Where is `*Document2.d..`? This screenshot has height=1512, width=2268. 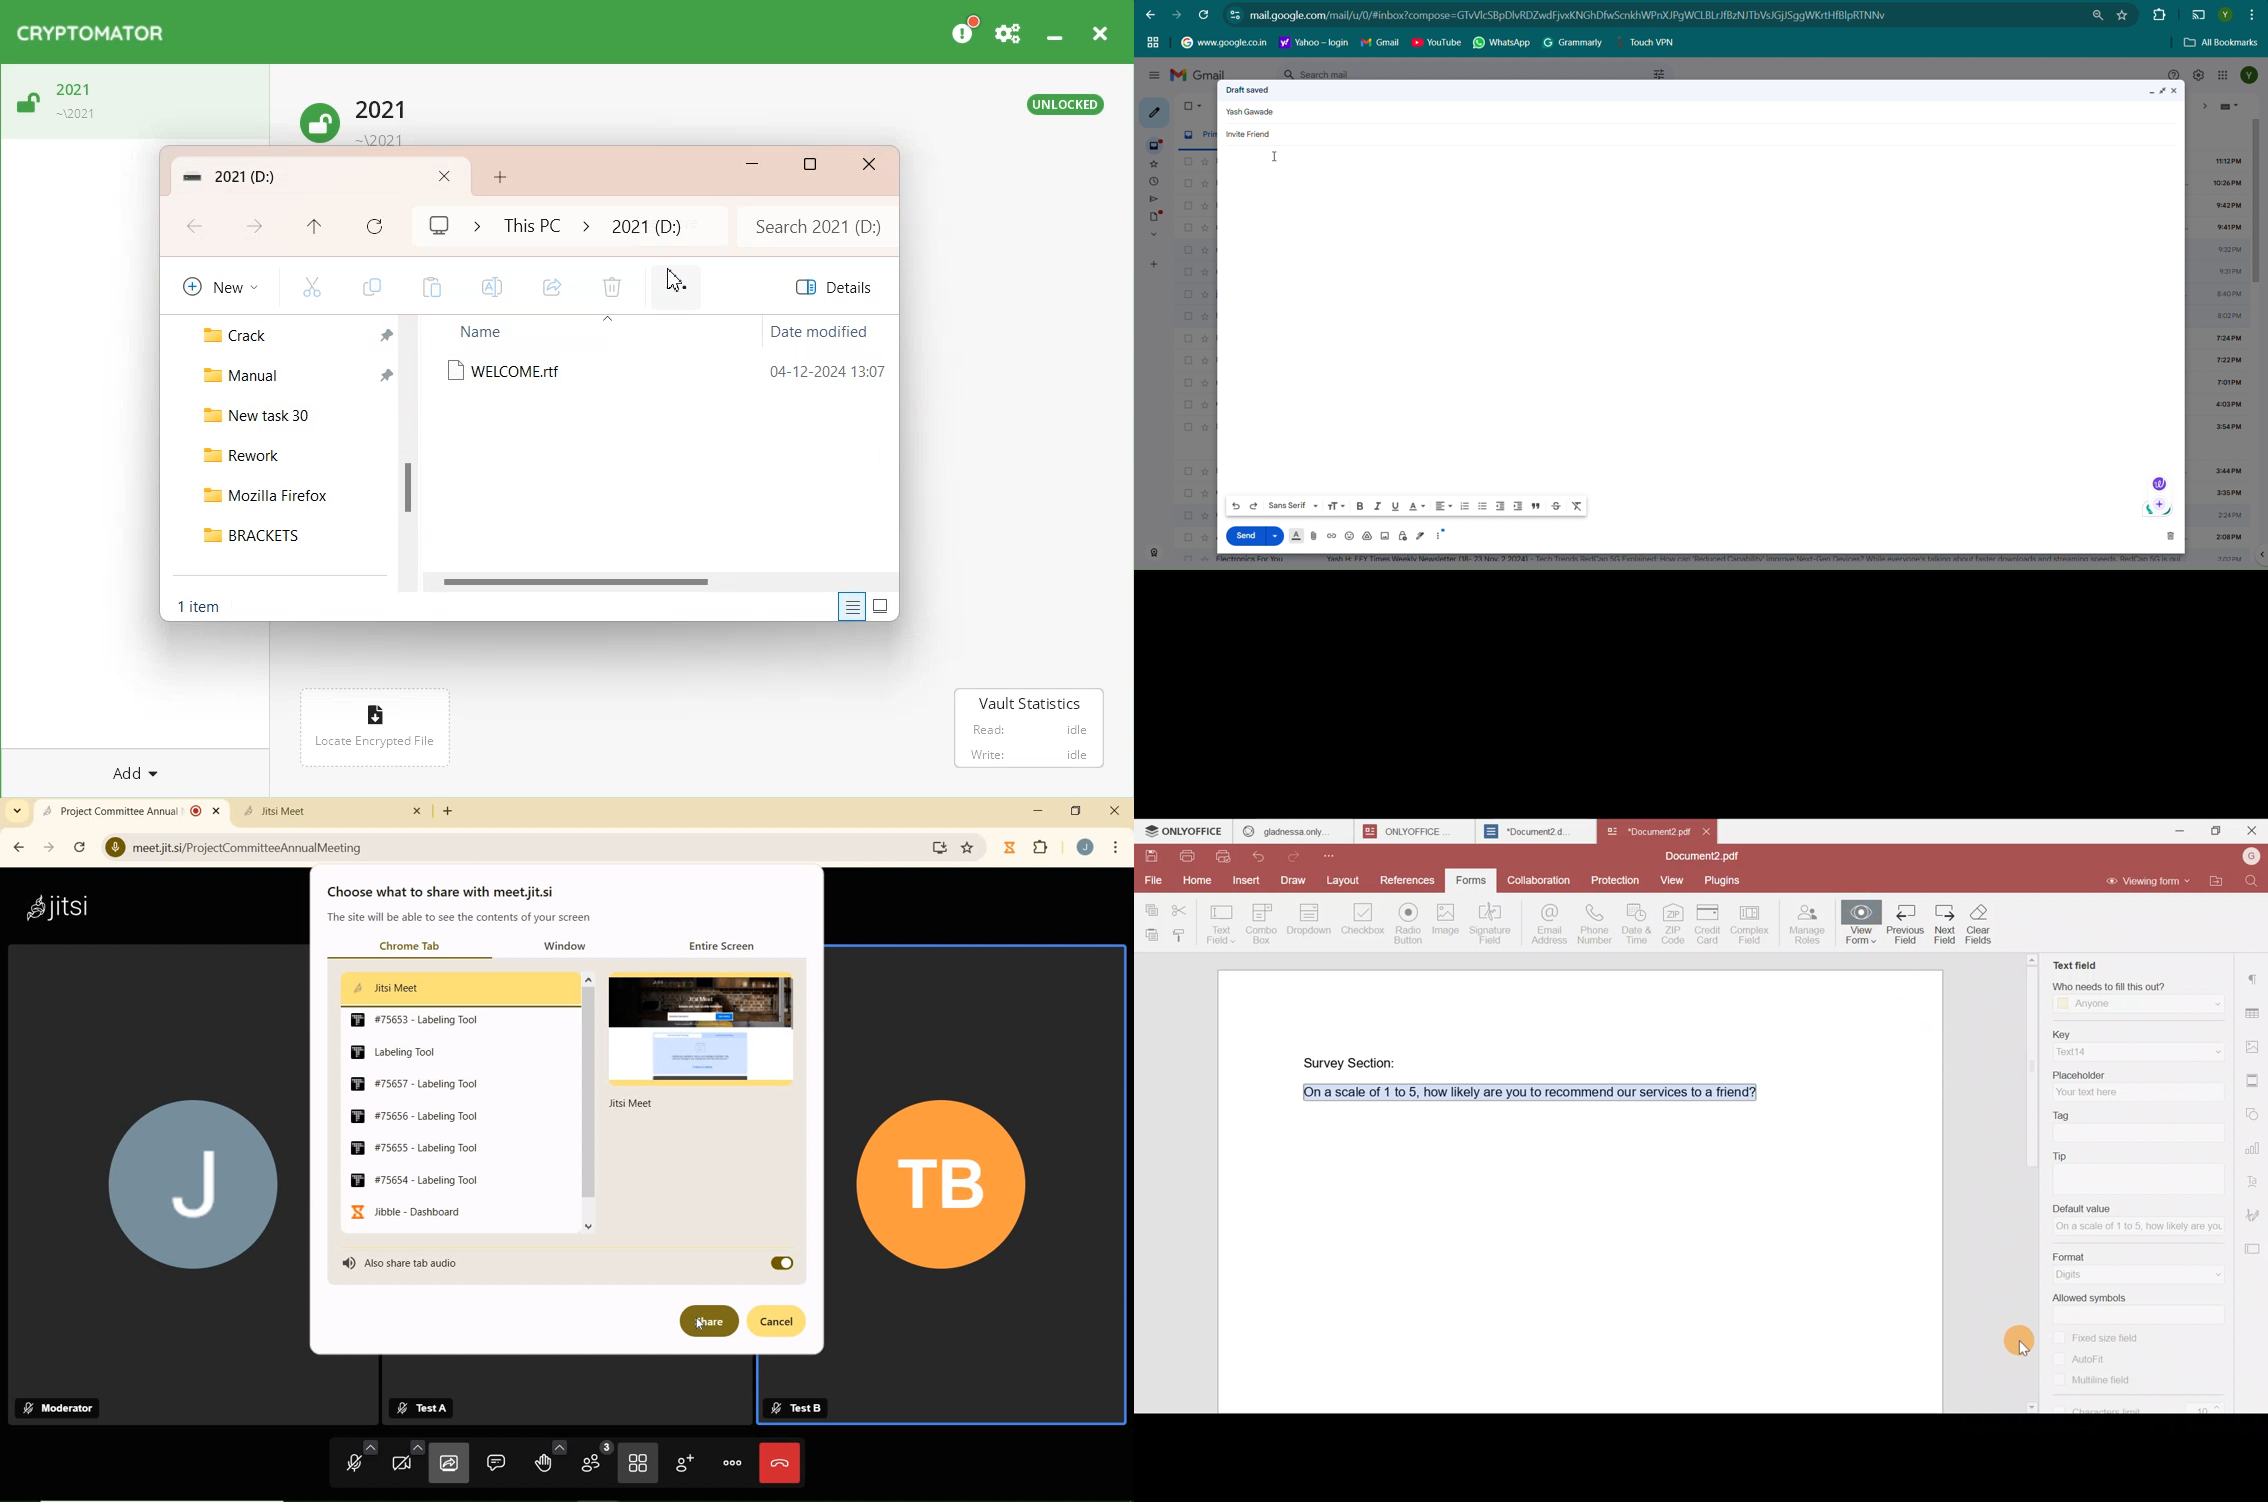
*Document2.d.. is located at coordinates (1529, 830).